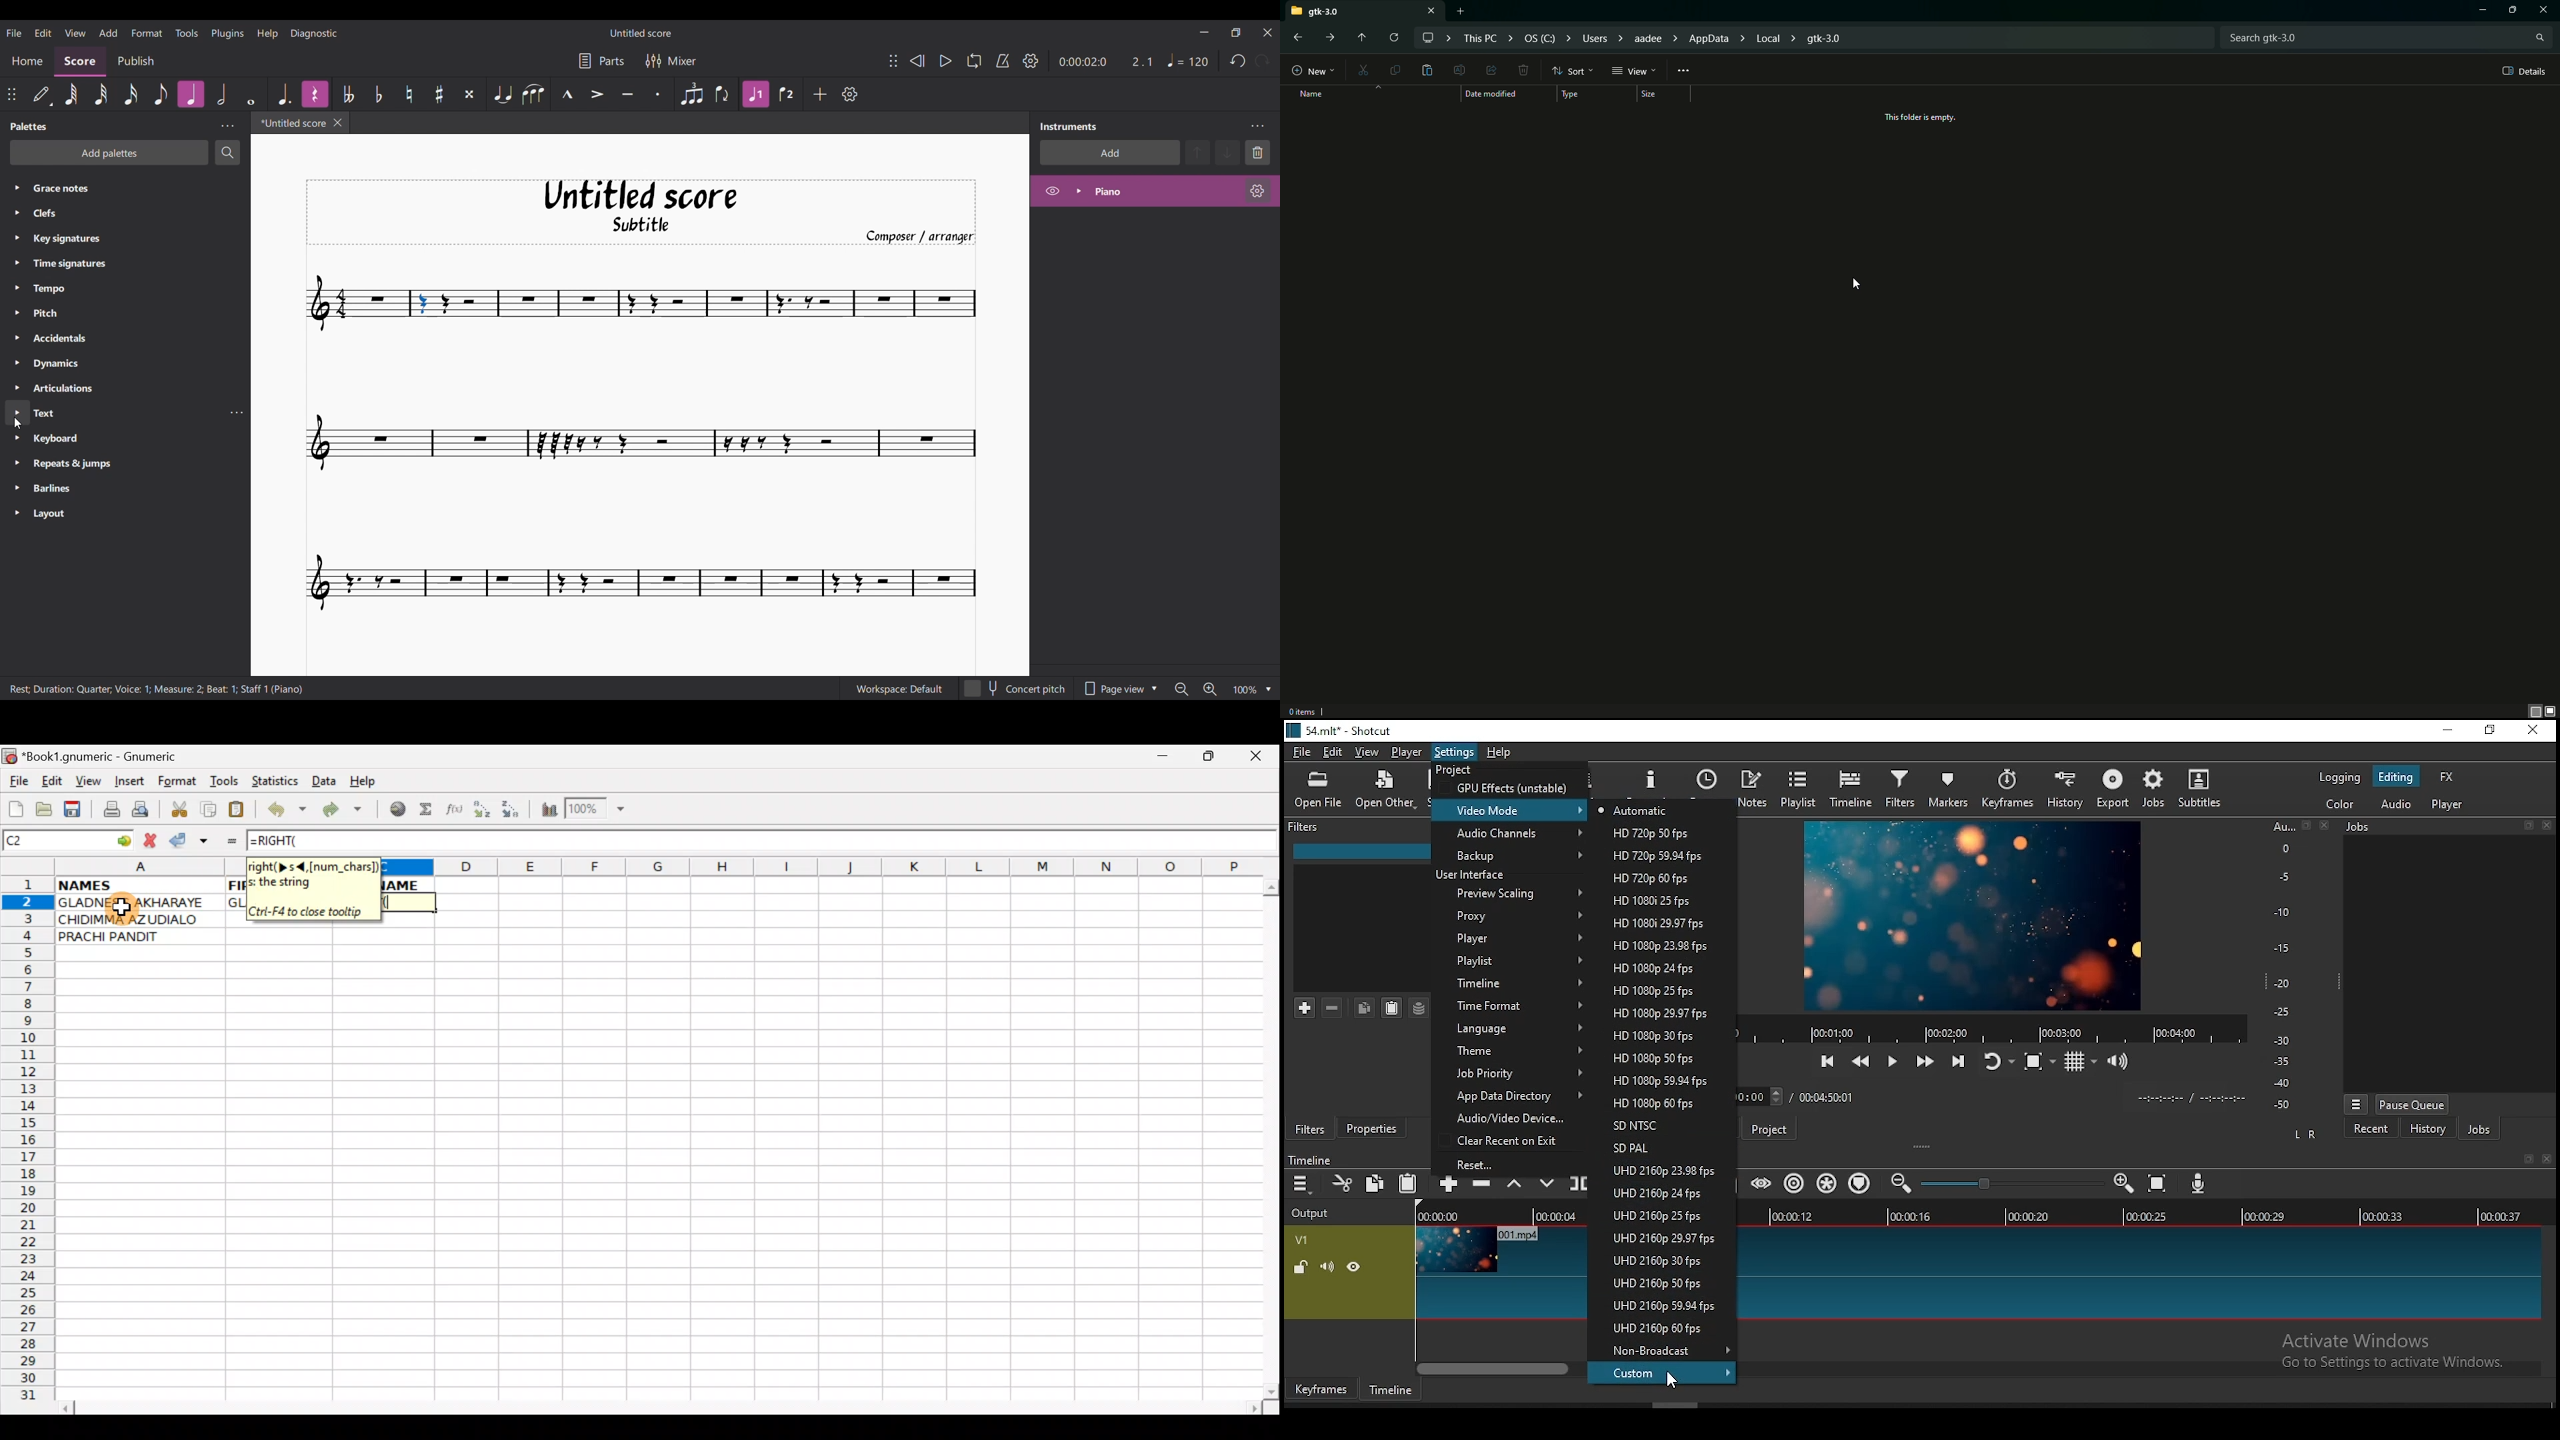 The height and width of the screenshot is (1456, 2576). I want to click on close, so click(2327, 825).